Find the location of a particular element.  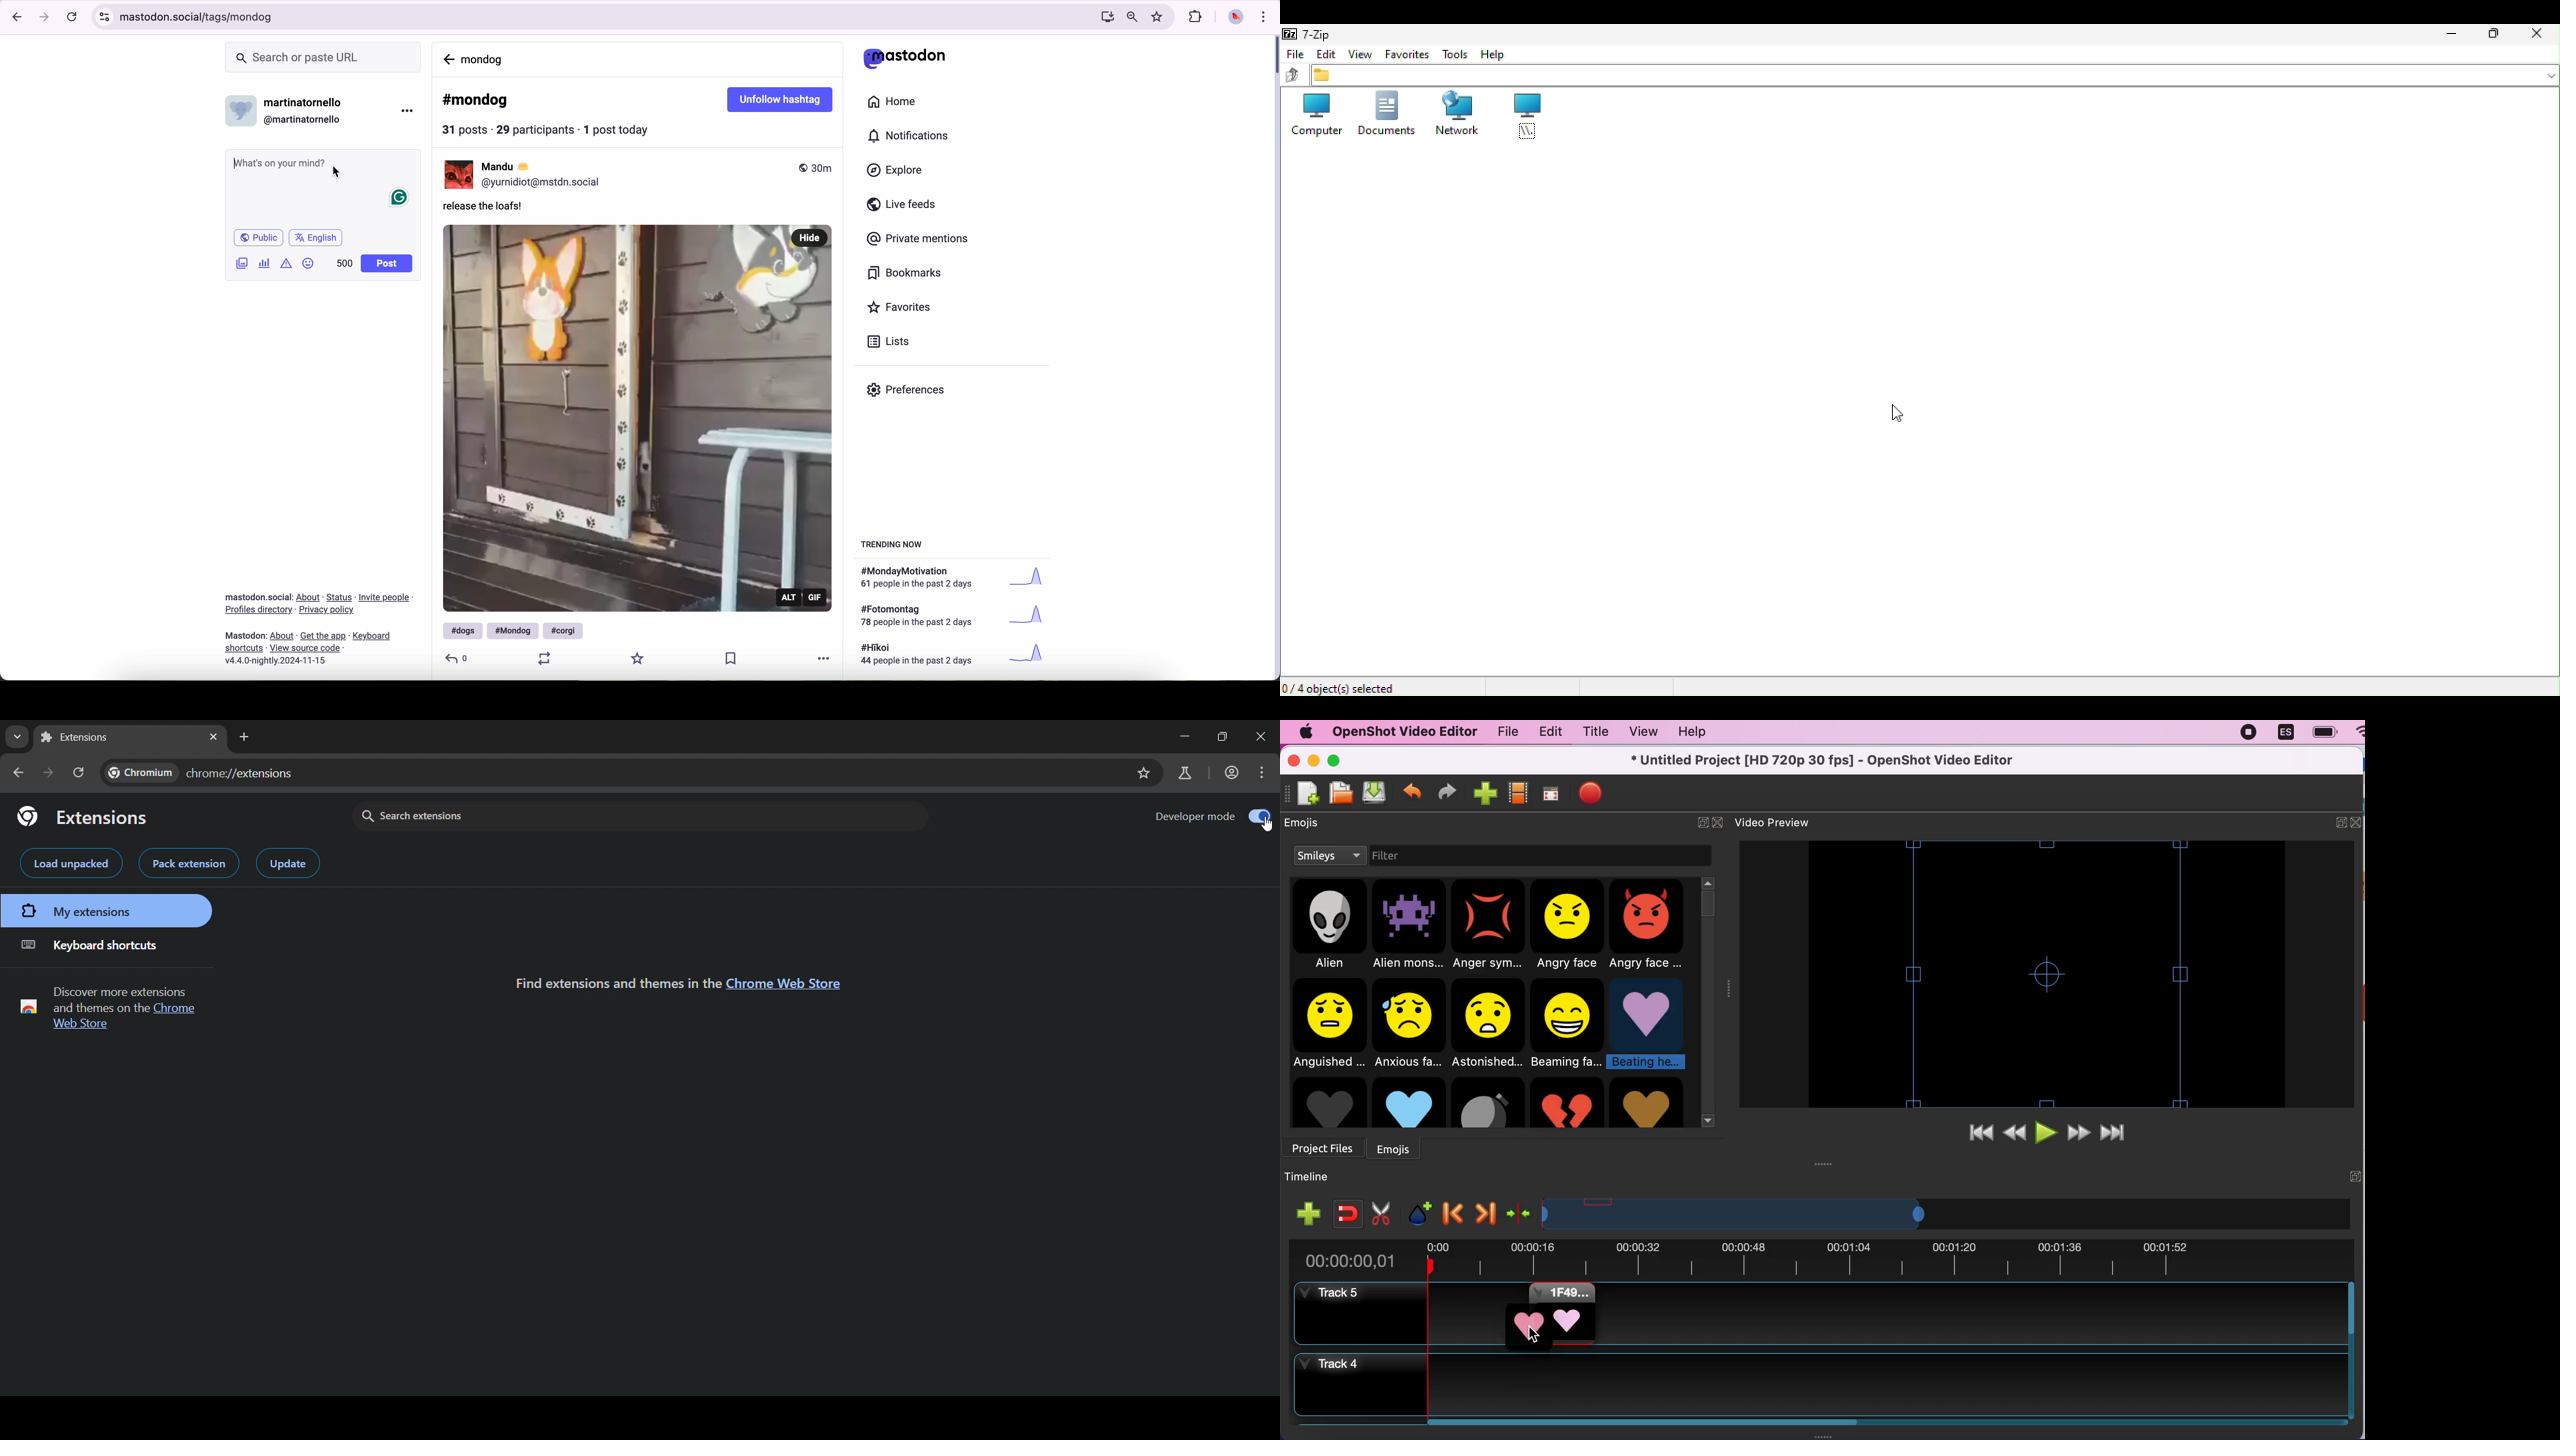

link is located at coordinates (328, 610).